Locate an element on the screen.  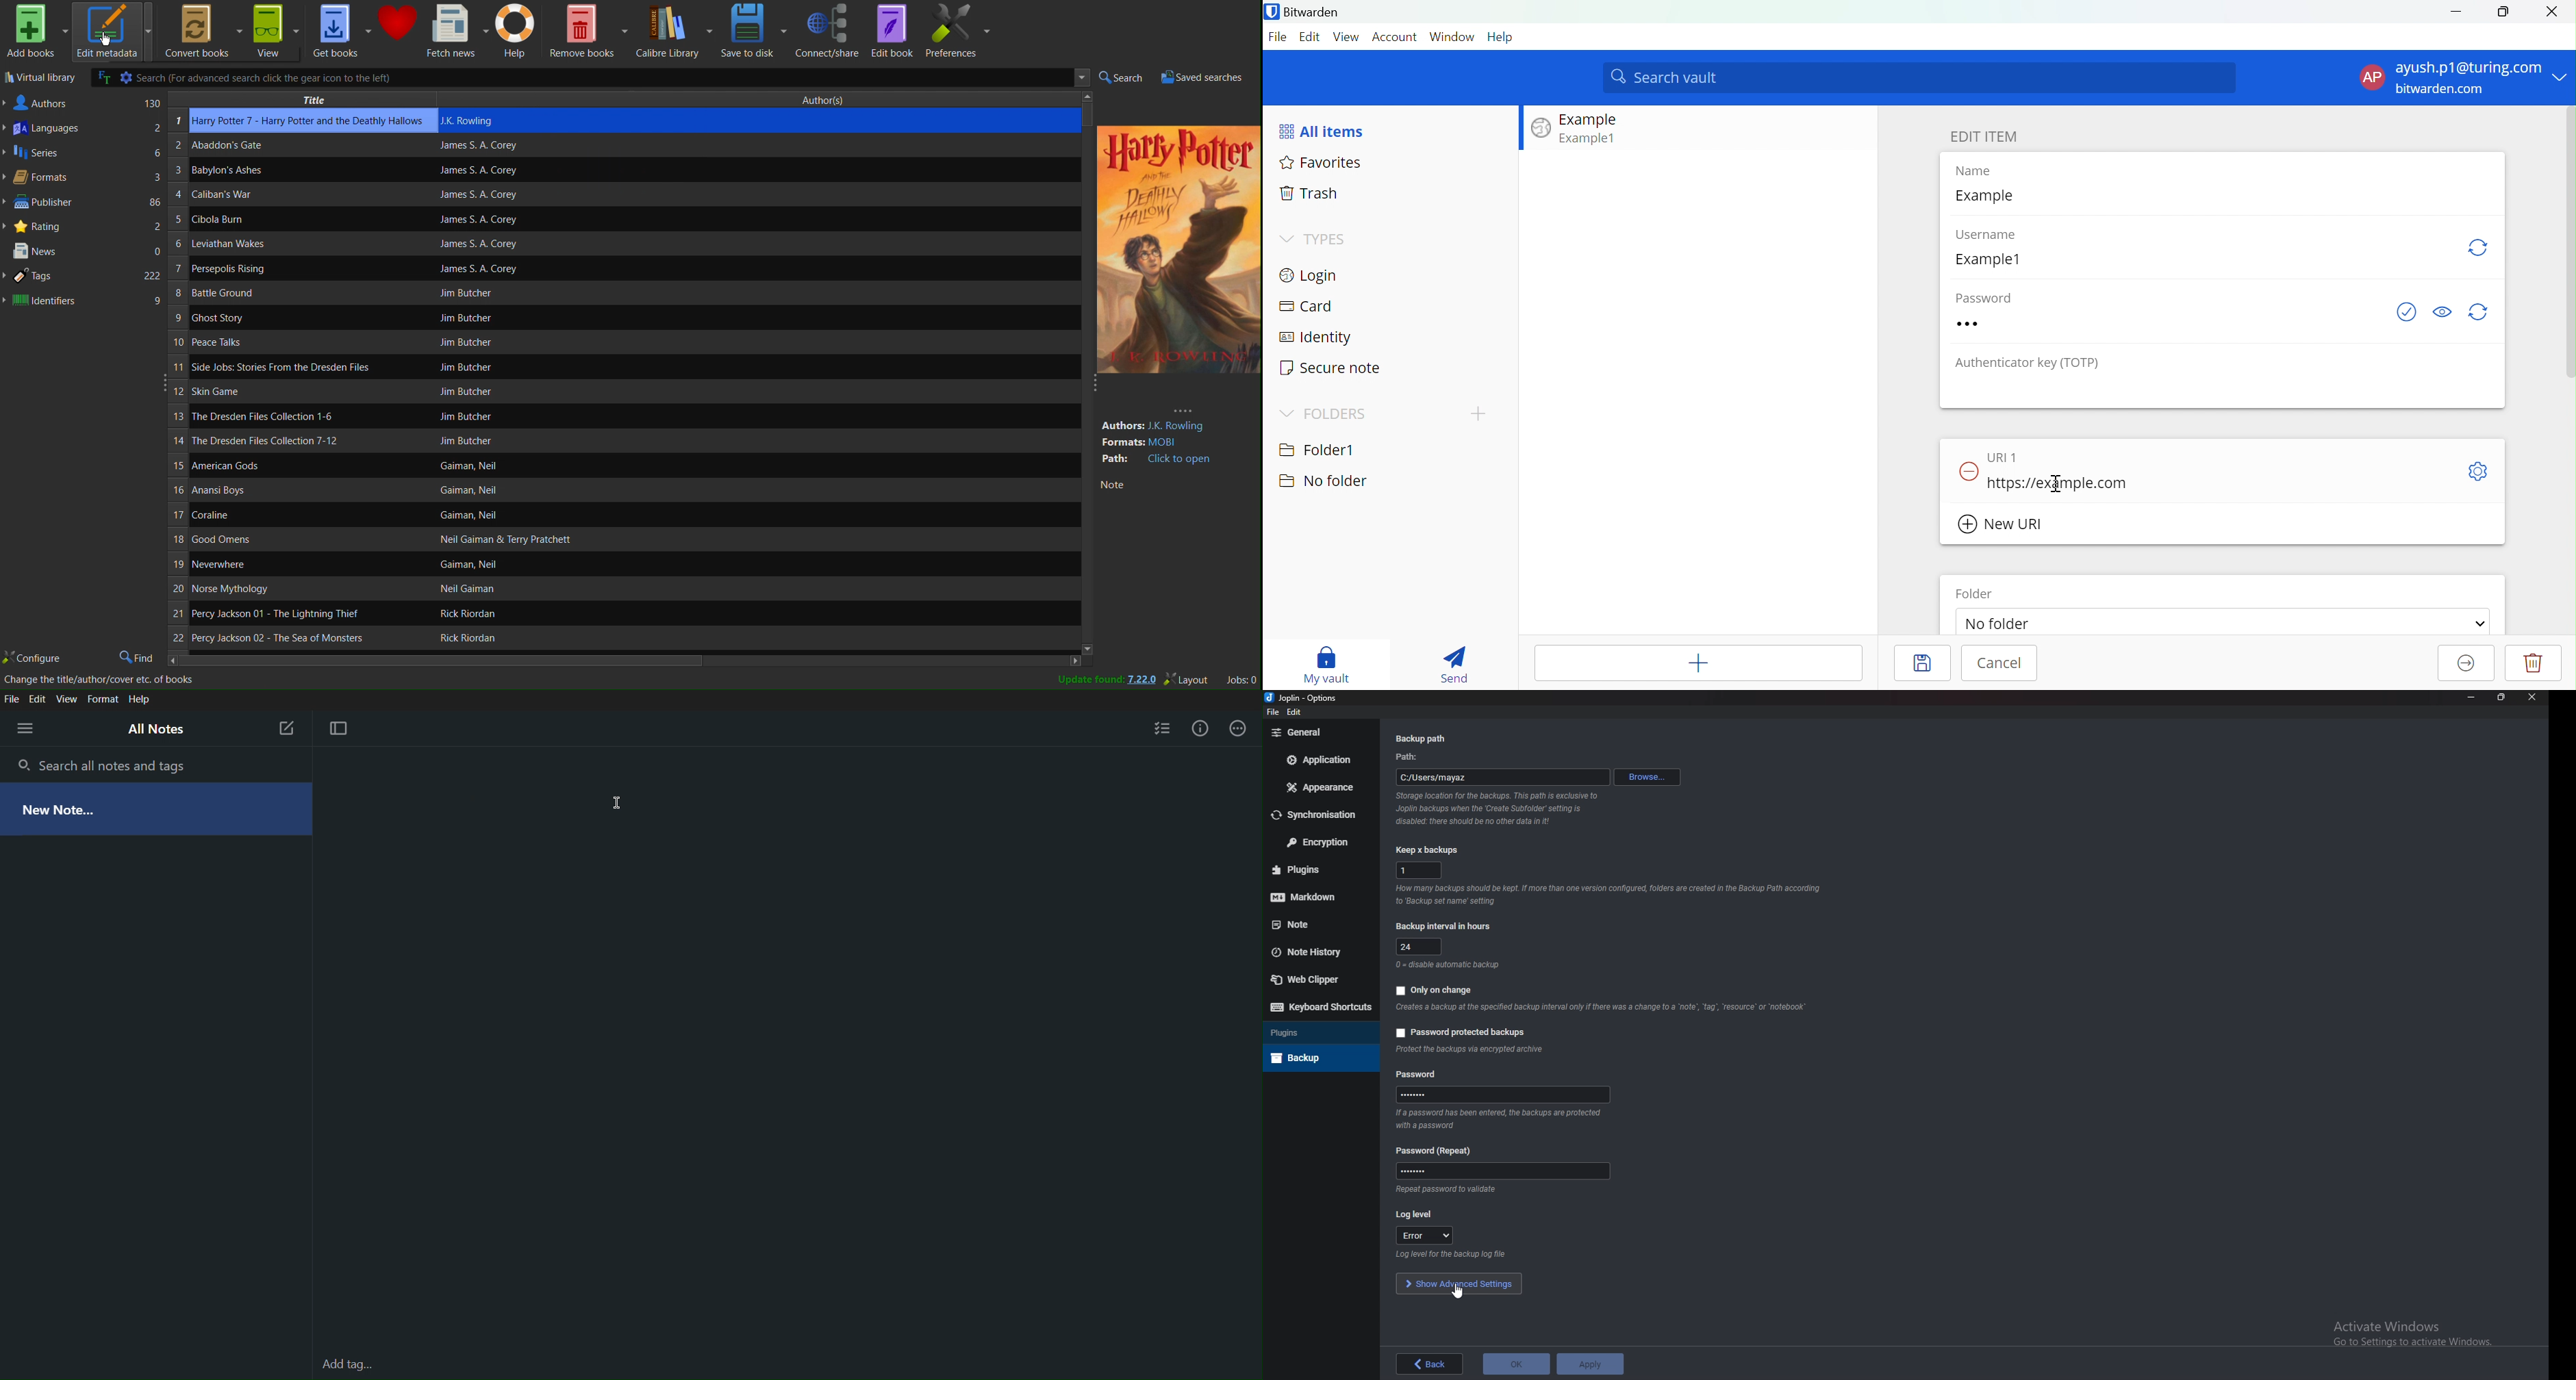
Synchronization is located at coordinates (1316, 815).